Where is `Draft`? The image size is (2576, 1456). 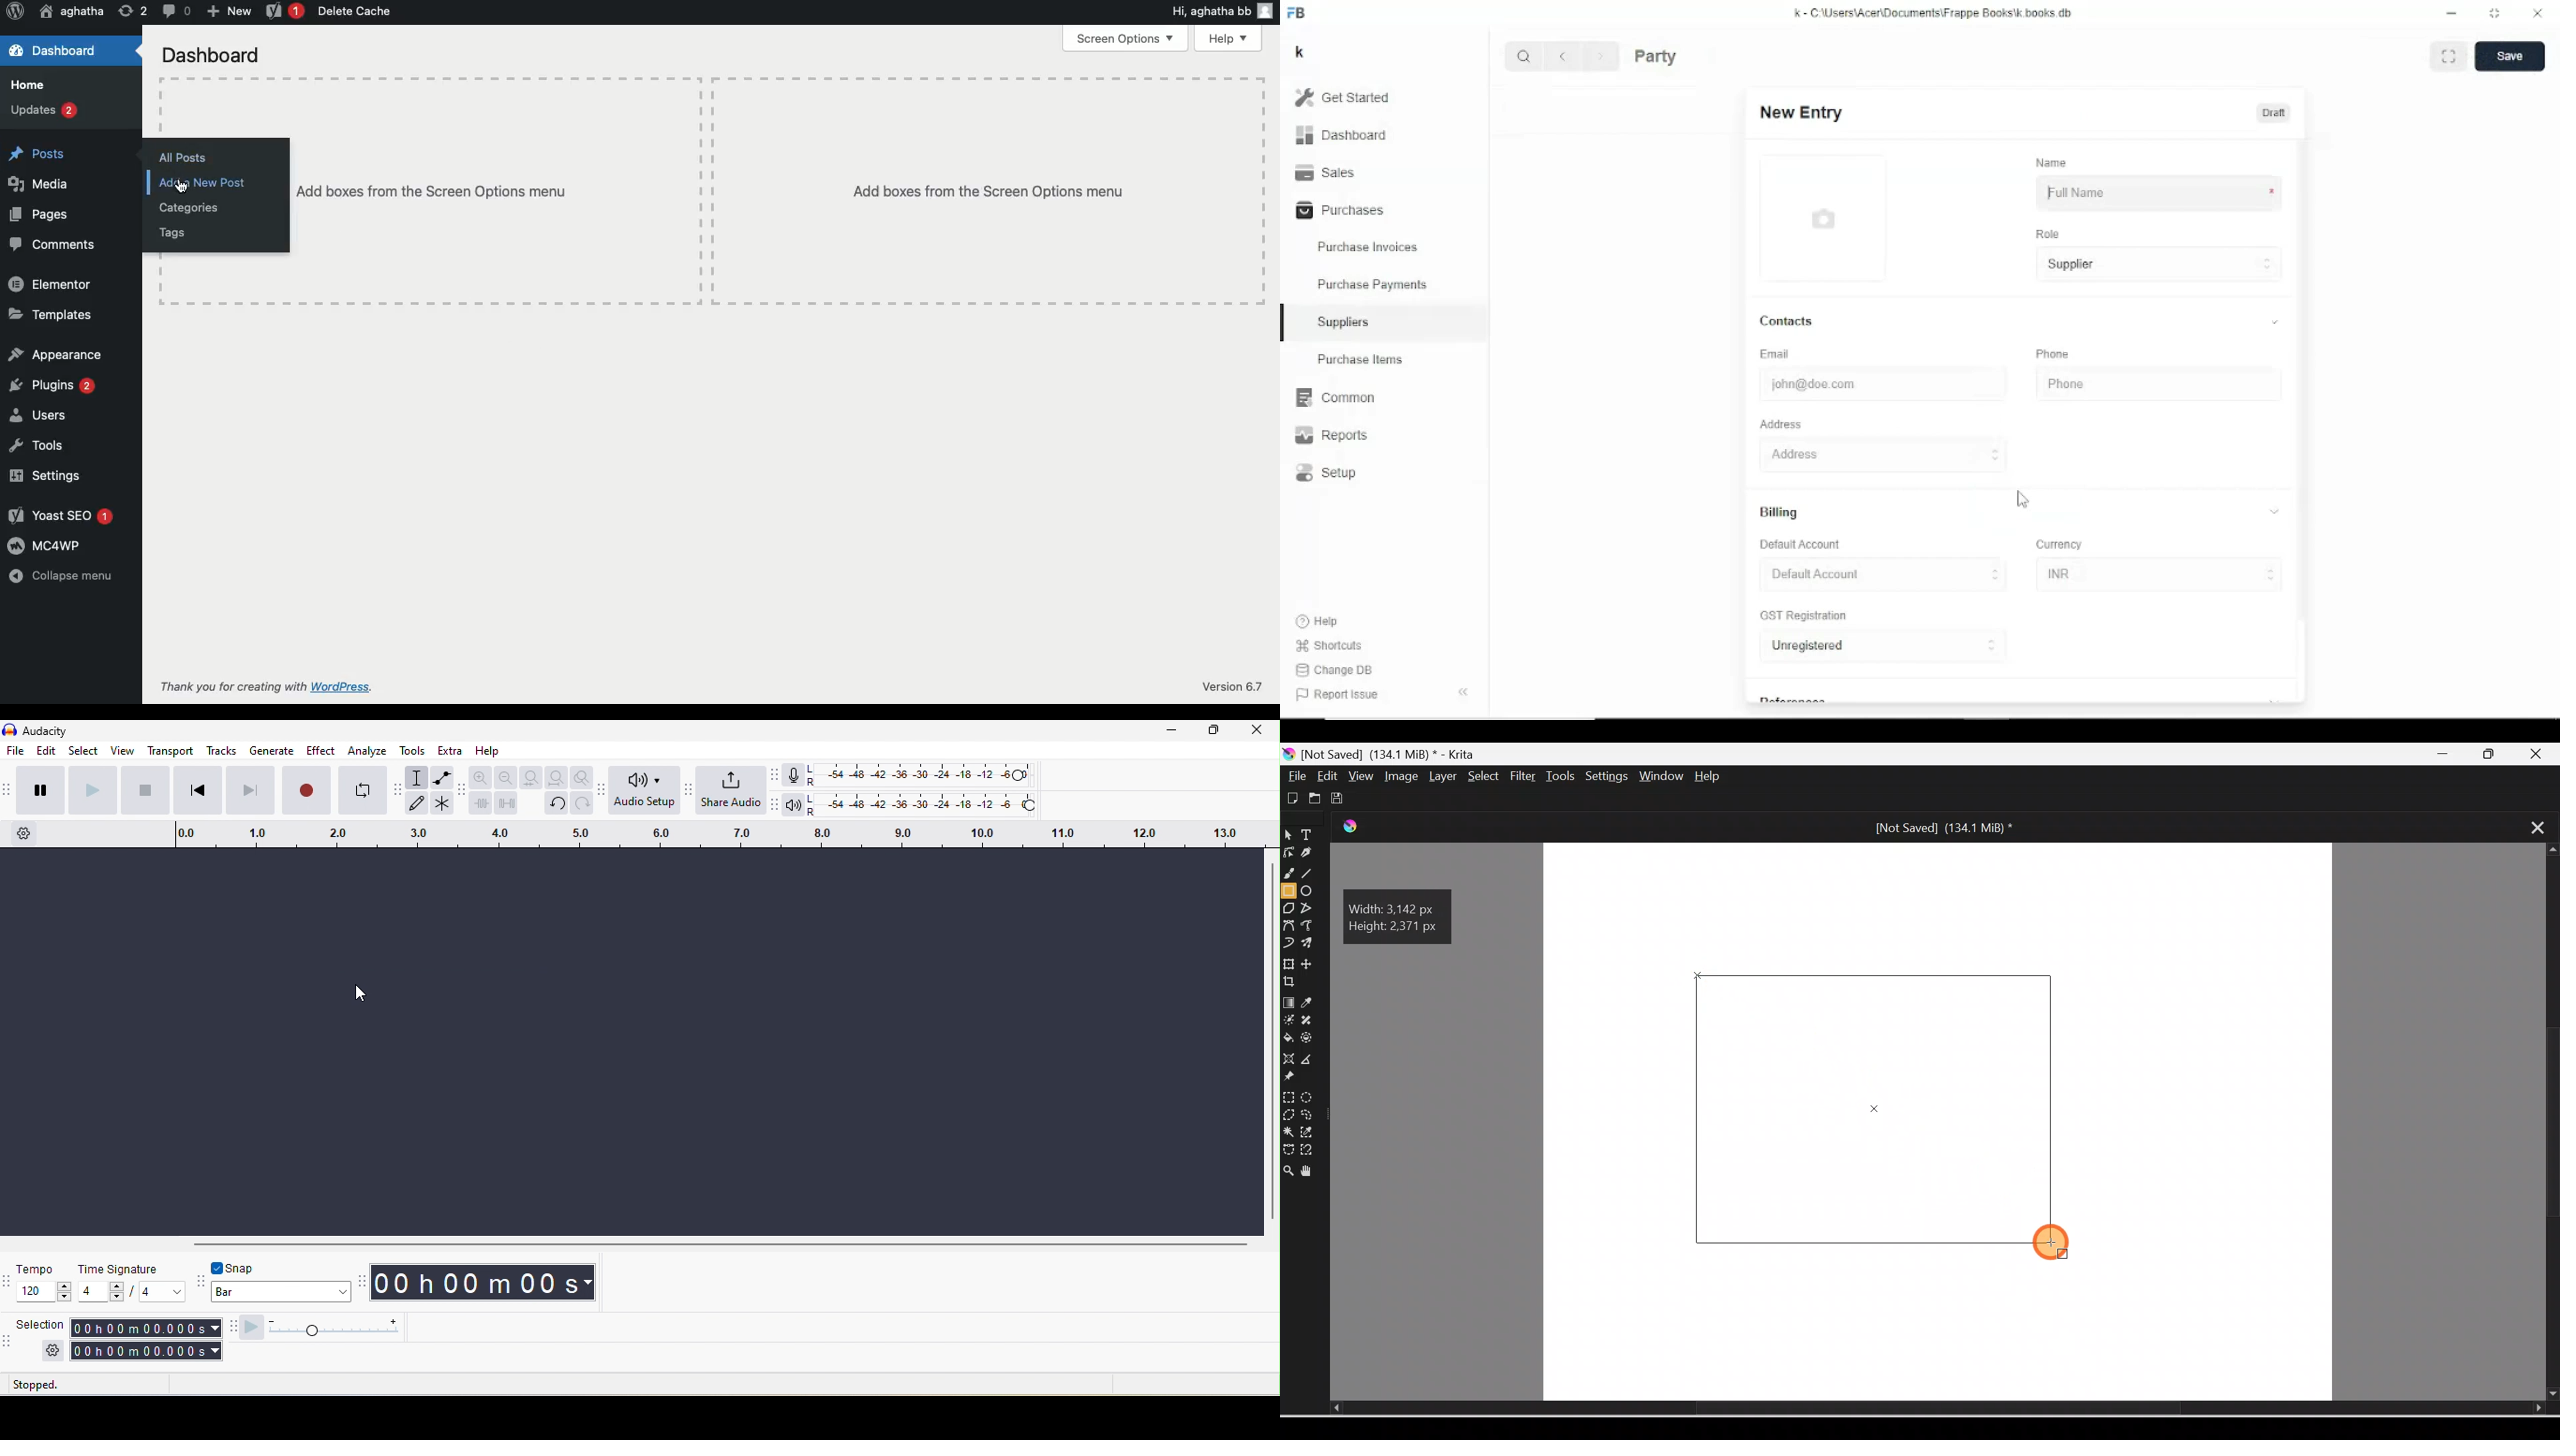
Draft is located at coordinates (2275, 114).